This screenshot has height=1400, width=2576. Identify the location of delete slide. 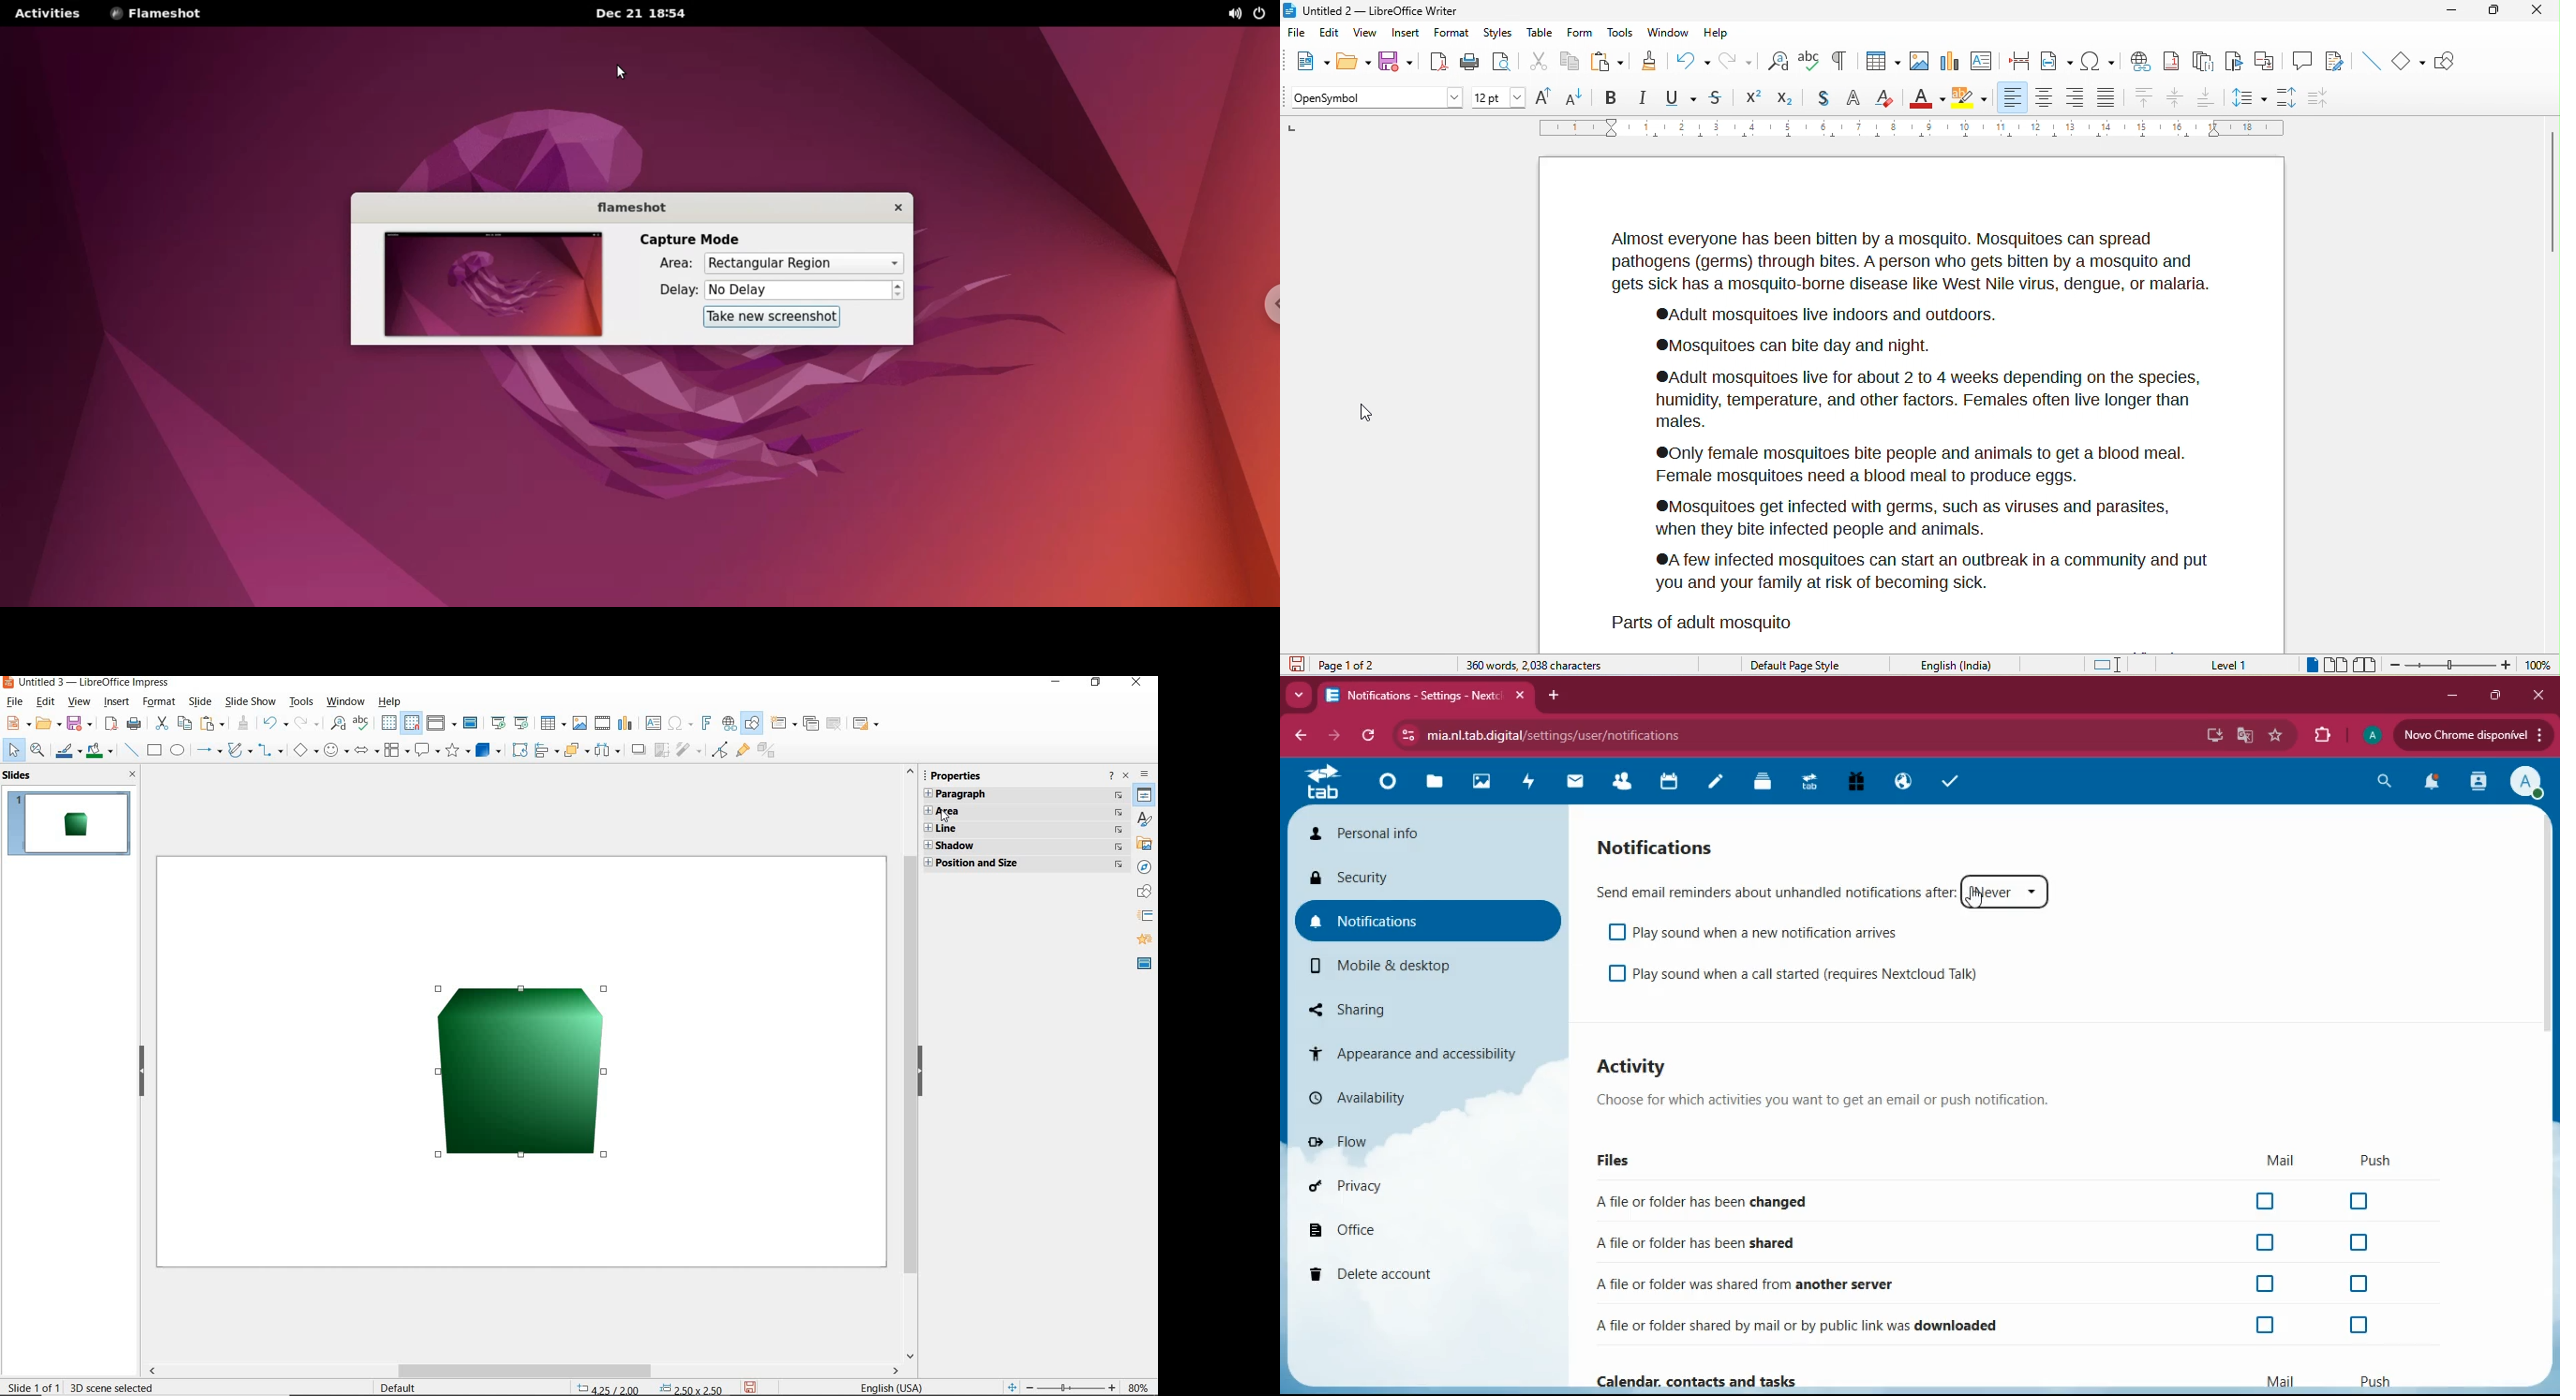
(835, 724).